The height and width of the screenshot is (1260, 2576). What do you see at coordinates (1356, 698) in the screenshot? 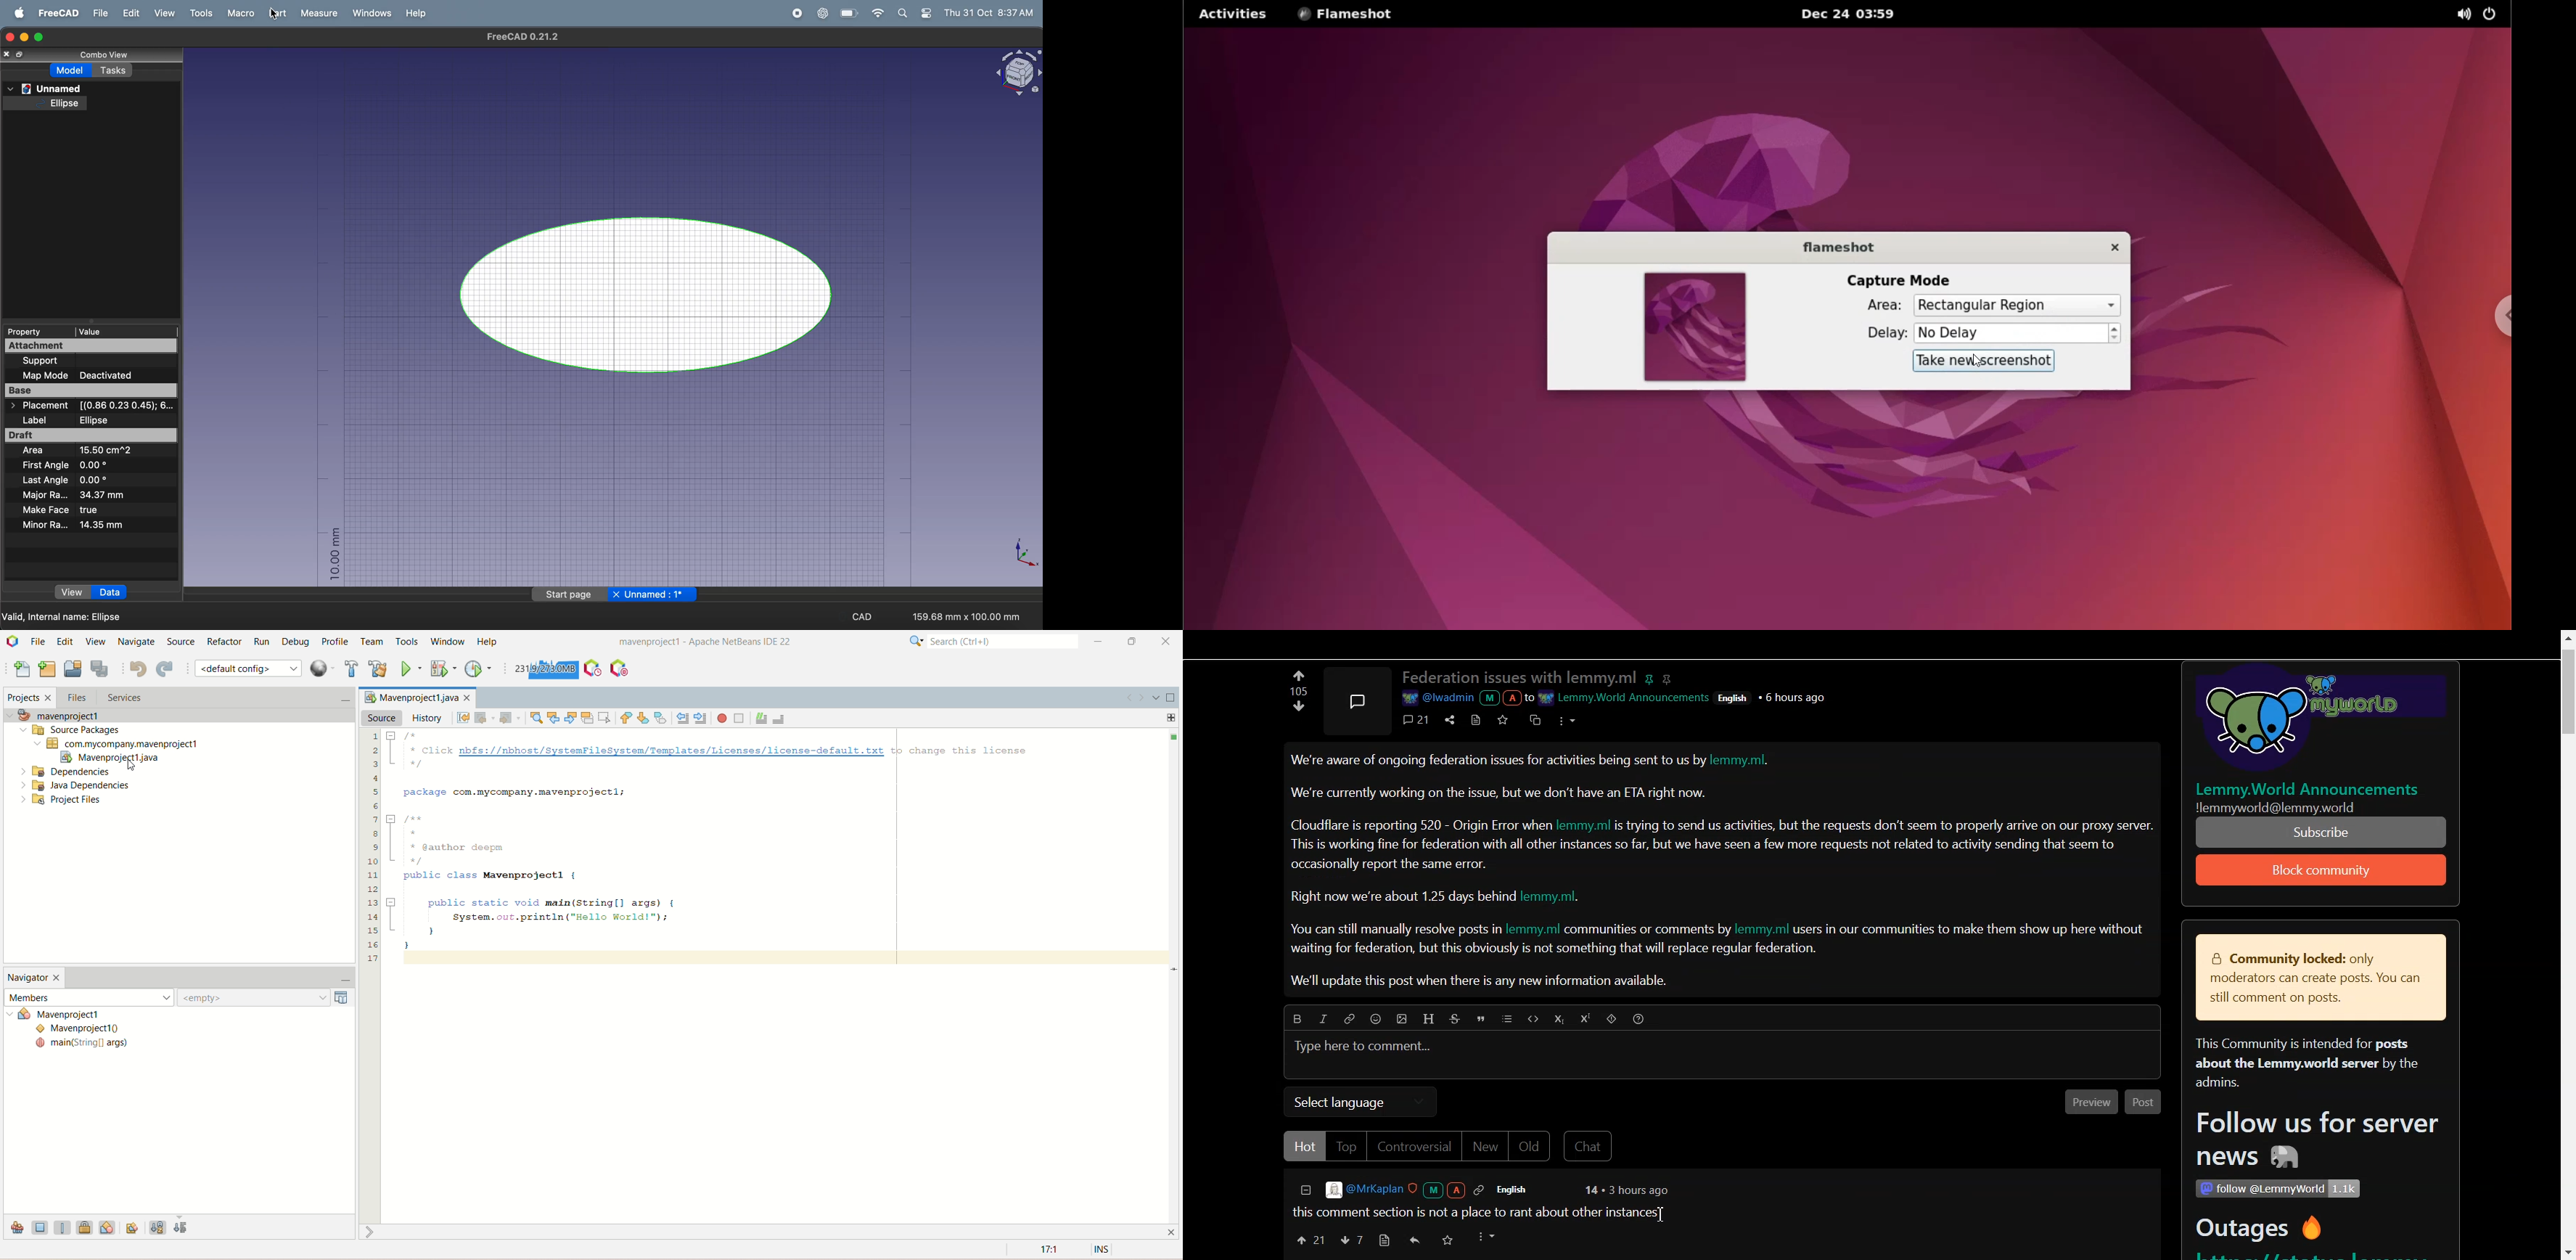
I see `Picture` at bounding box center [1356, 698].